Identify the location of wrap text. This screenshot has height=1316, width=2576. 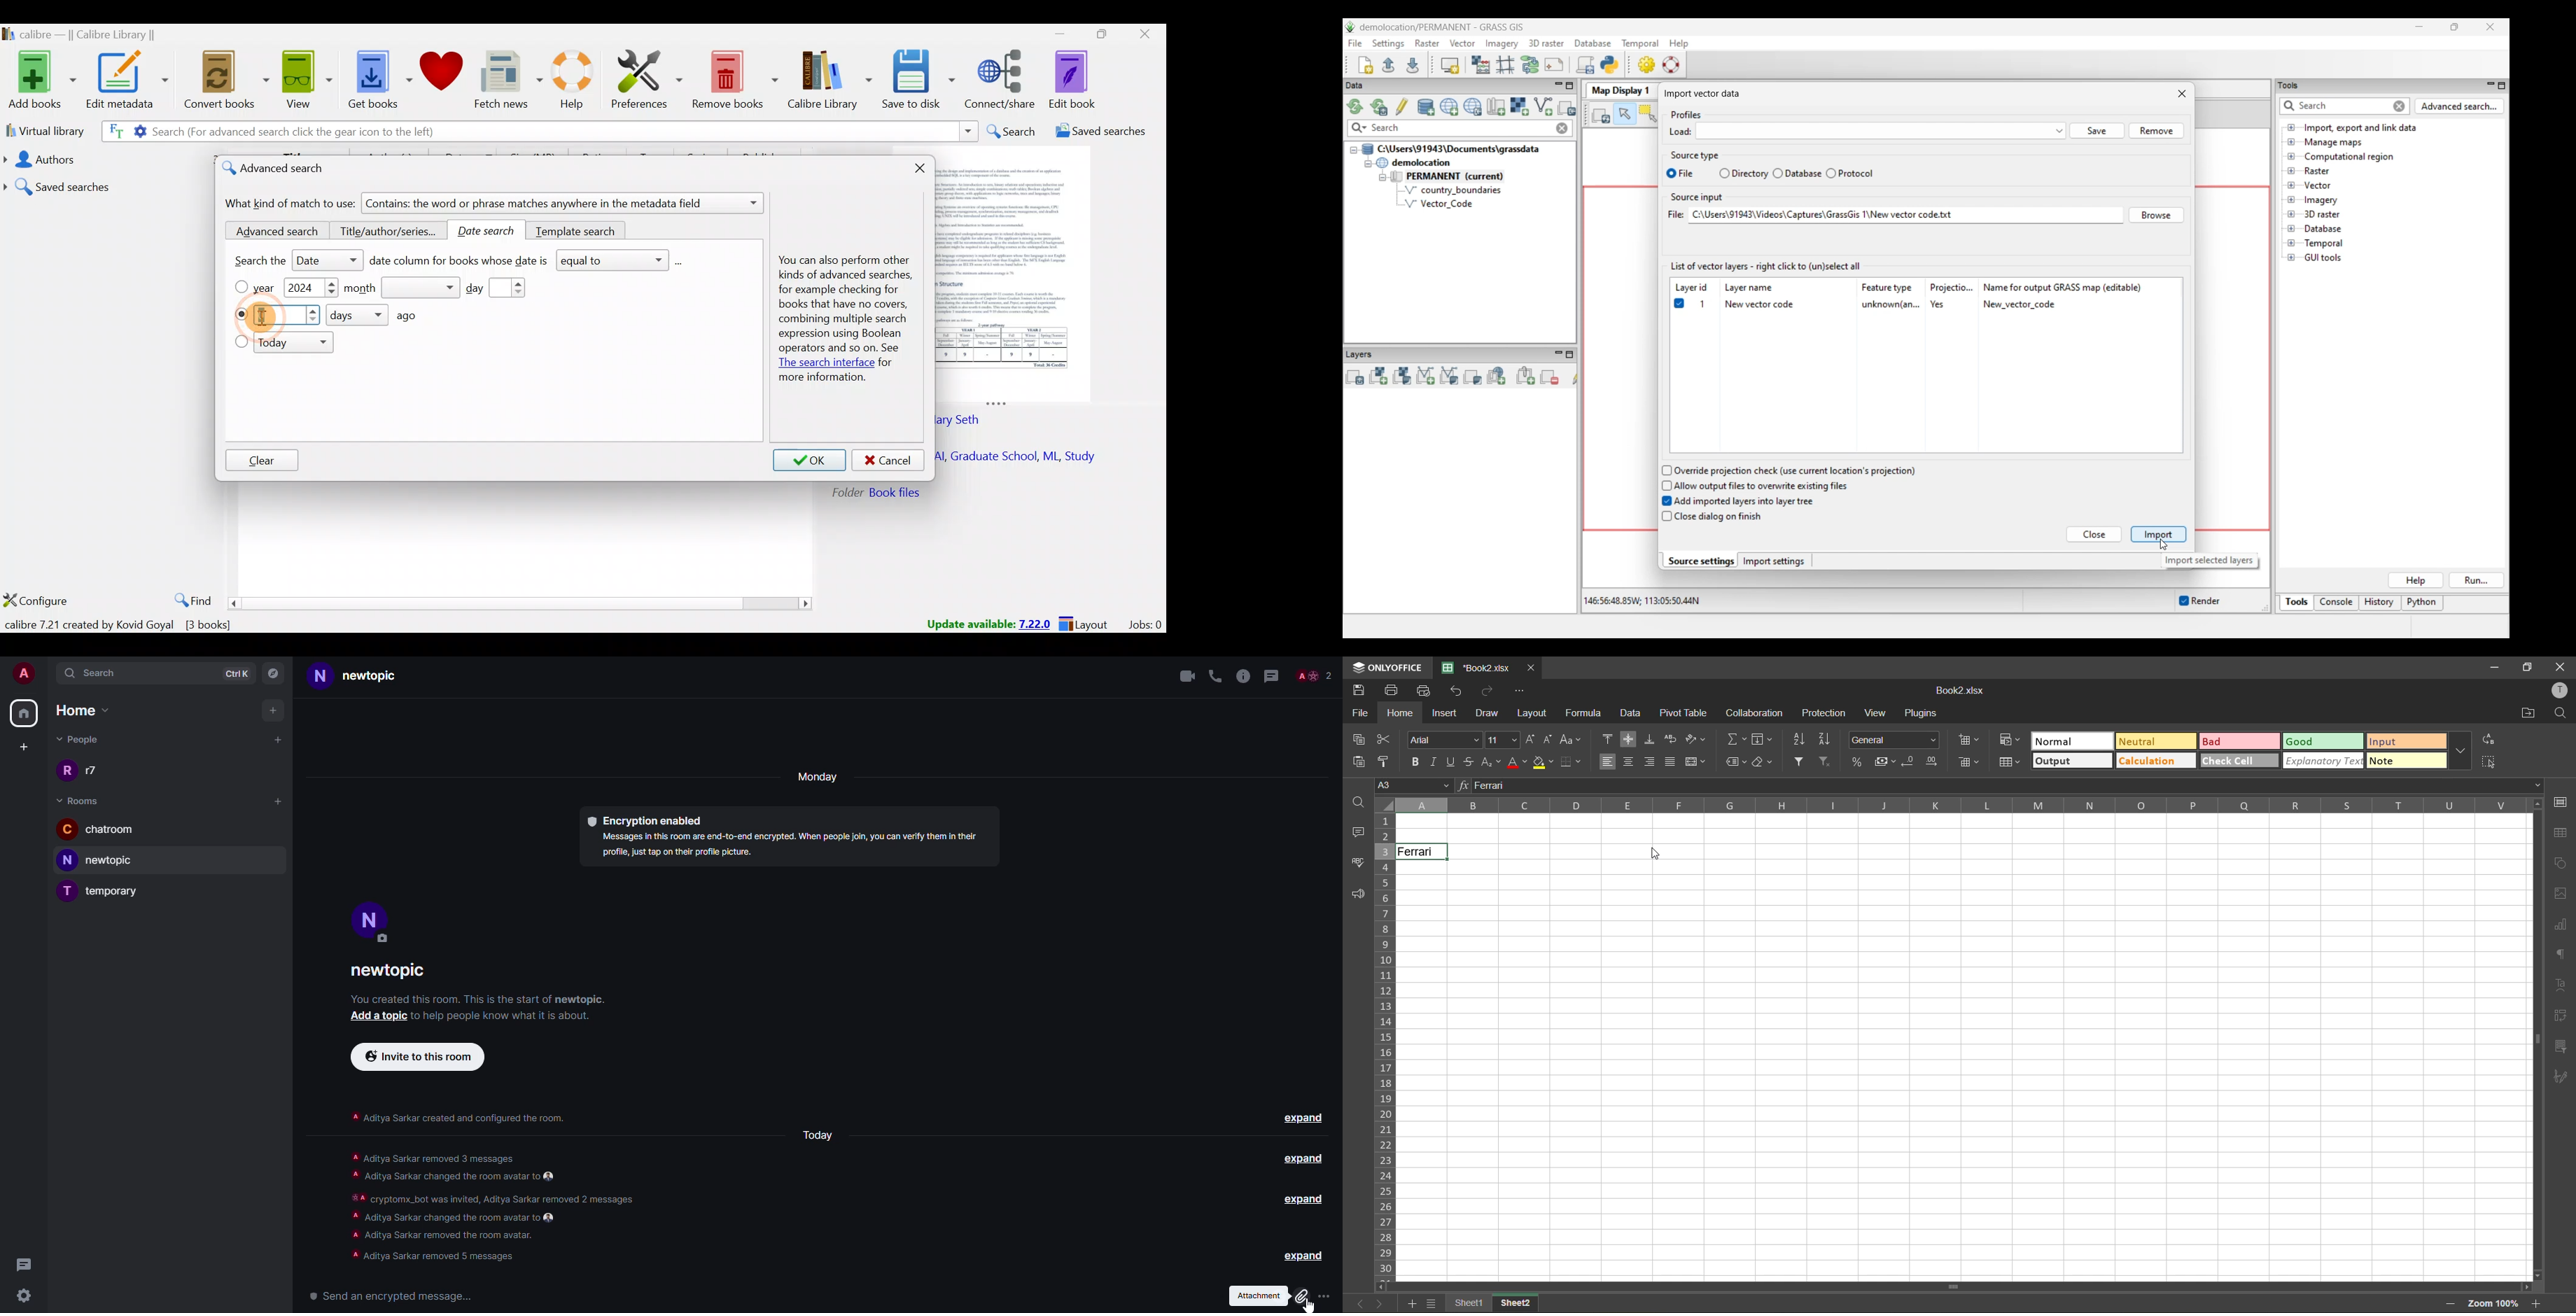
(1671, 741).